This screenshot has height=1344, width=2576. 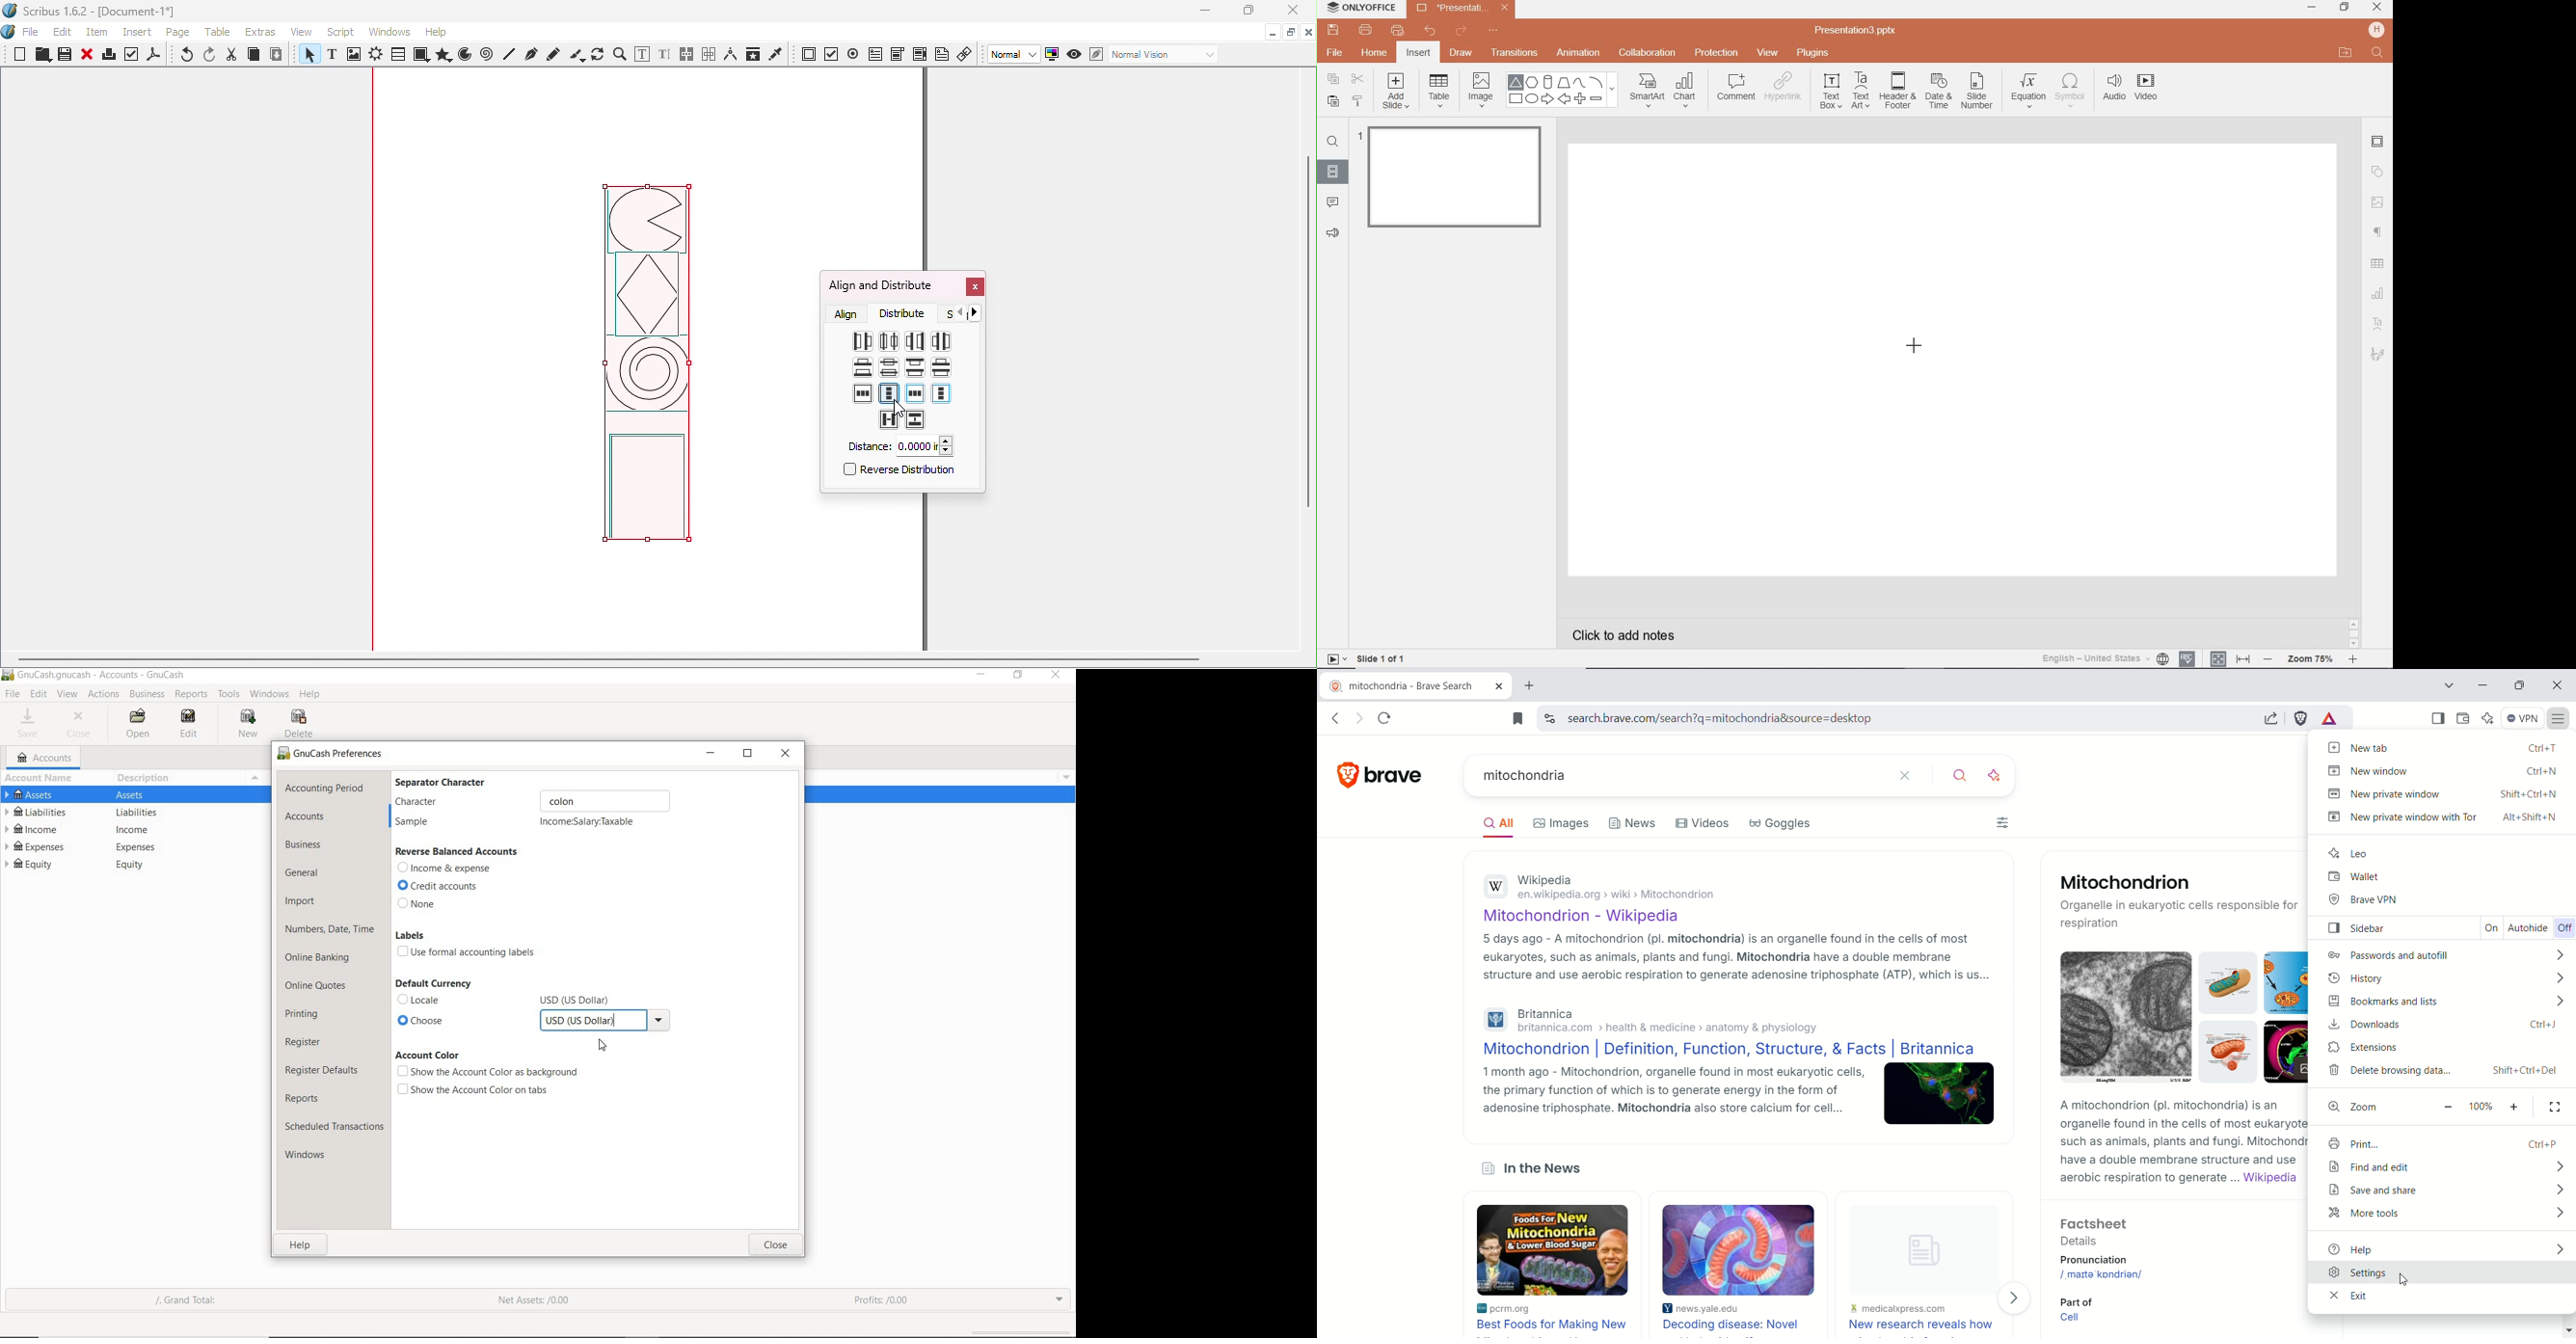 What do you see at coordinates (915, 395) in the screenshot?
I see `Make horizontal gaps between items and sides of page margin equal` at bounding box center [915, 395].